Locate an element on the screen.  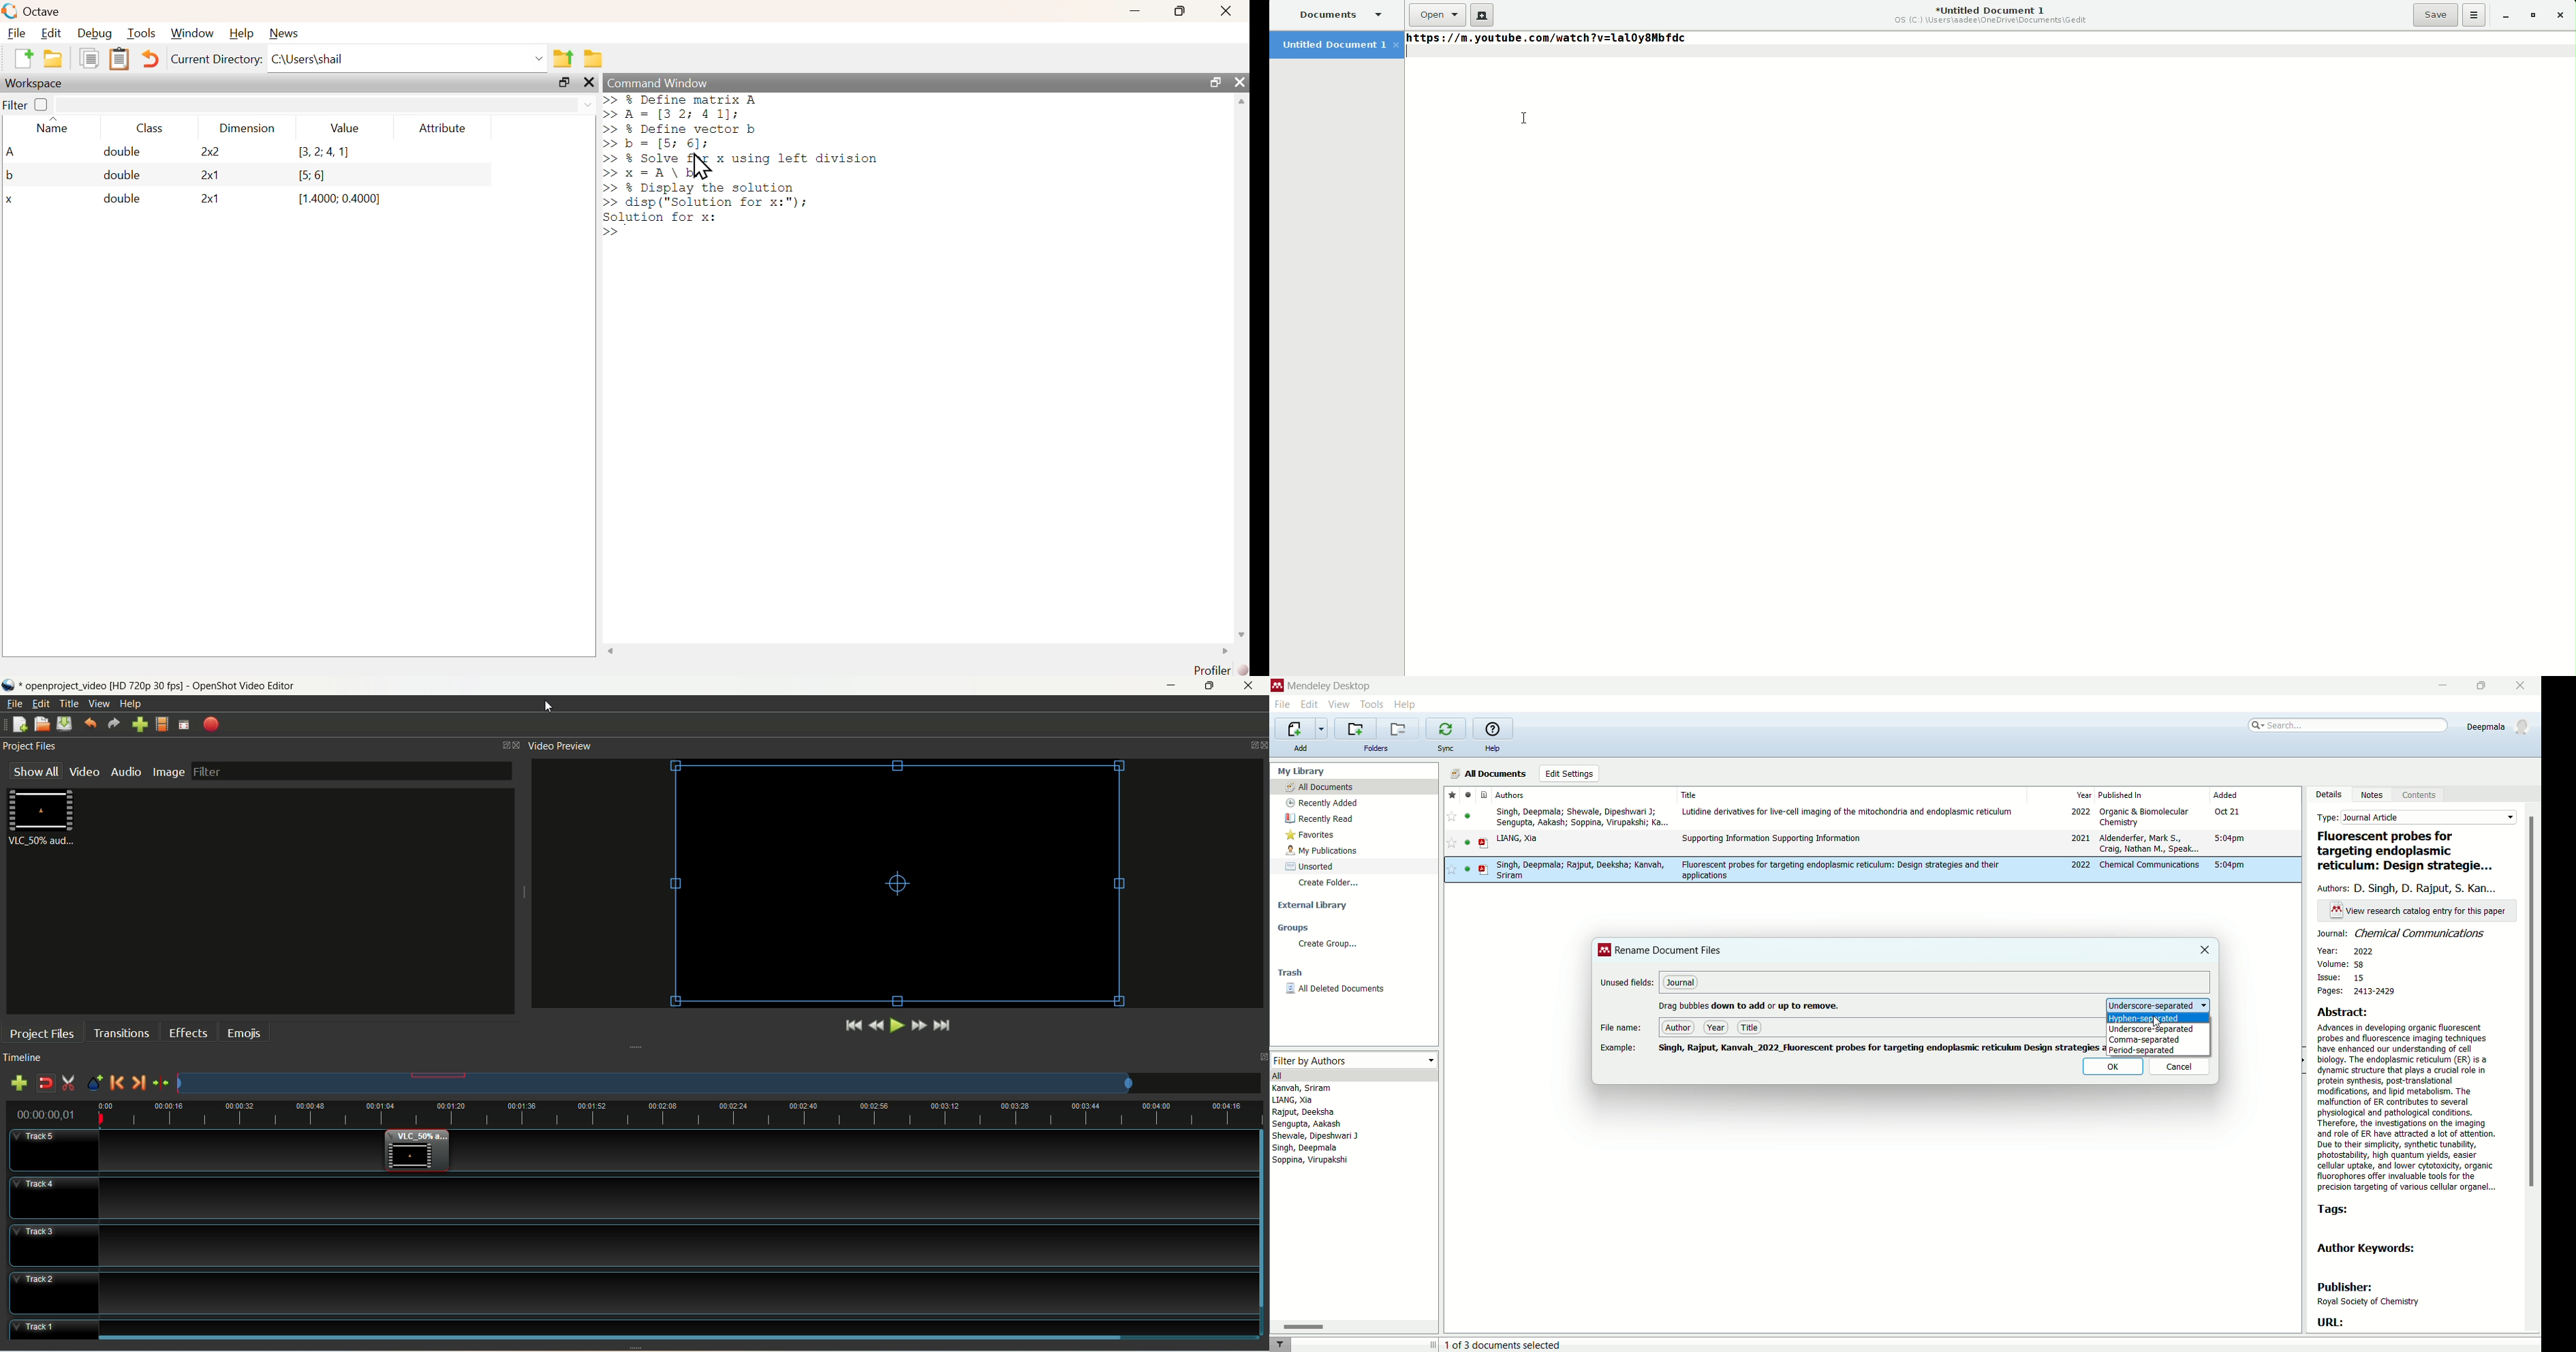
rename document files is located at coordinates (1670, 952).